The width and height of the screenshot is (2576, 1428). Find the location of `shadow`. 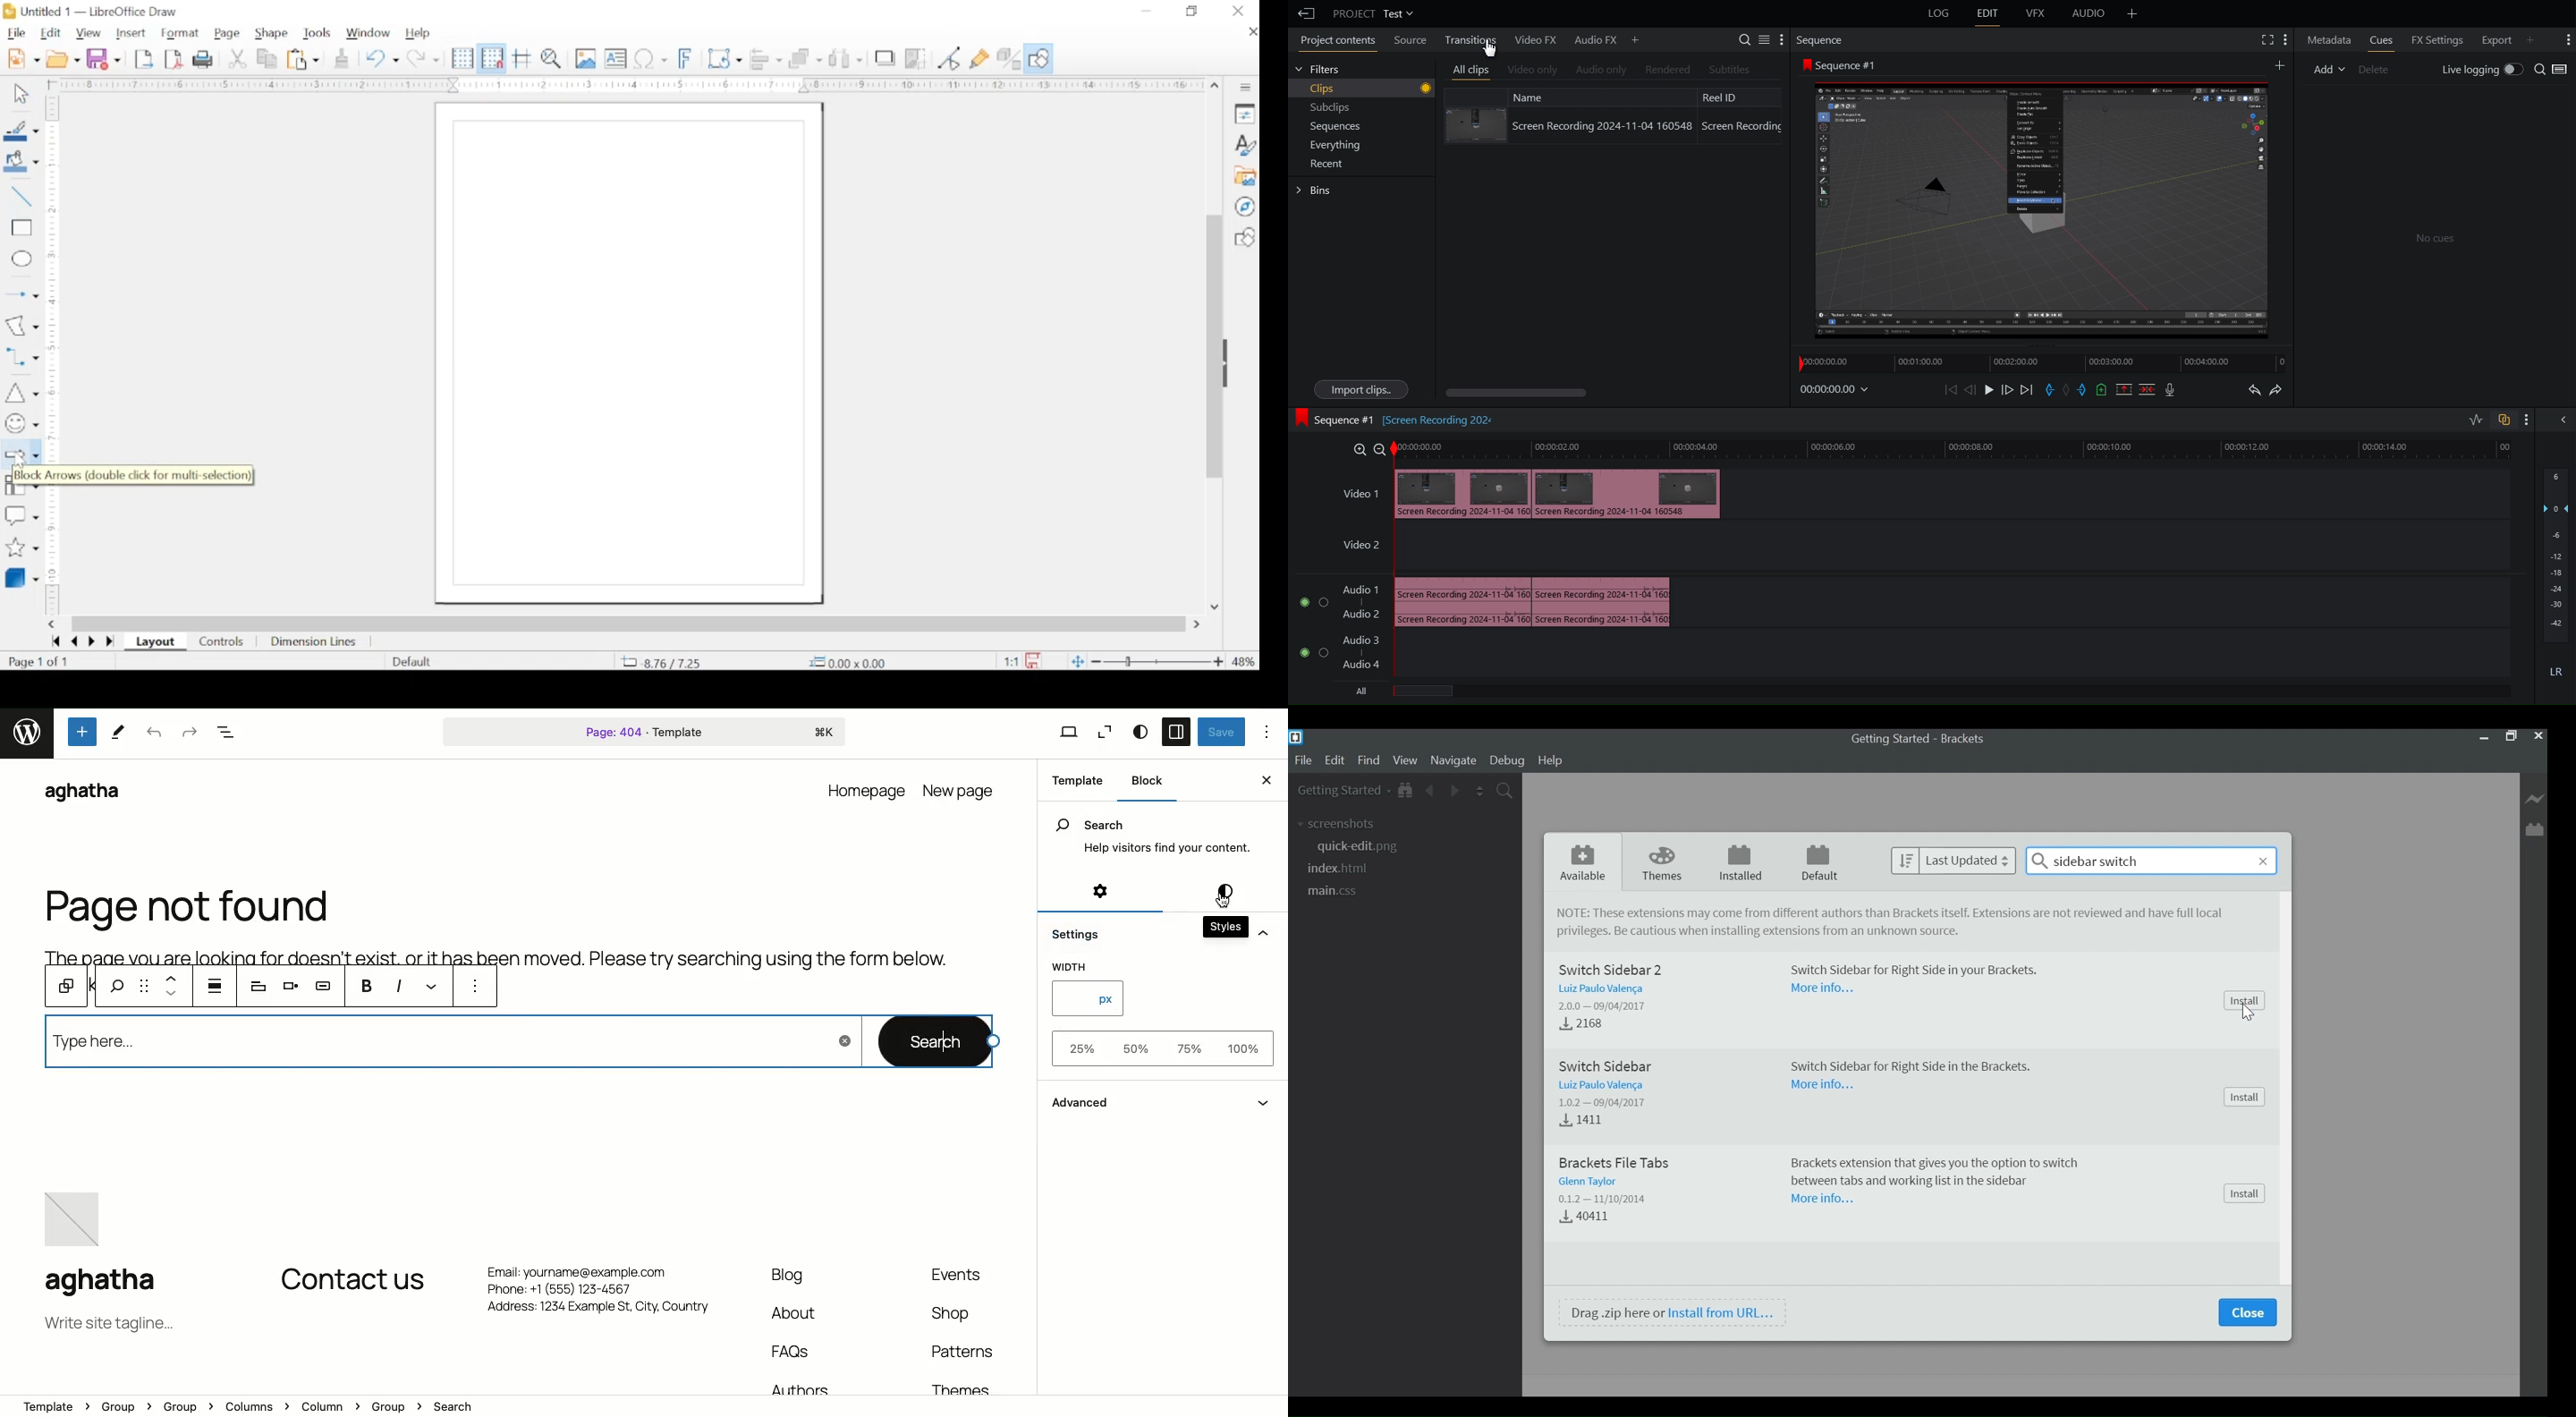

shadow is located at coordinates (885, 56).